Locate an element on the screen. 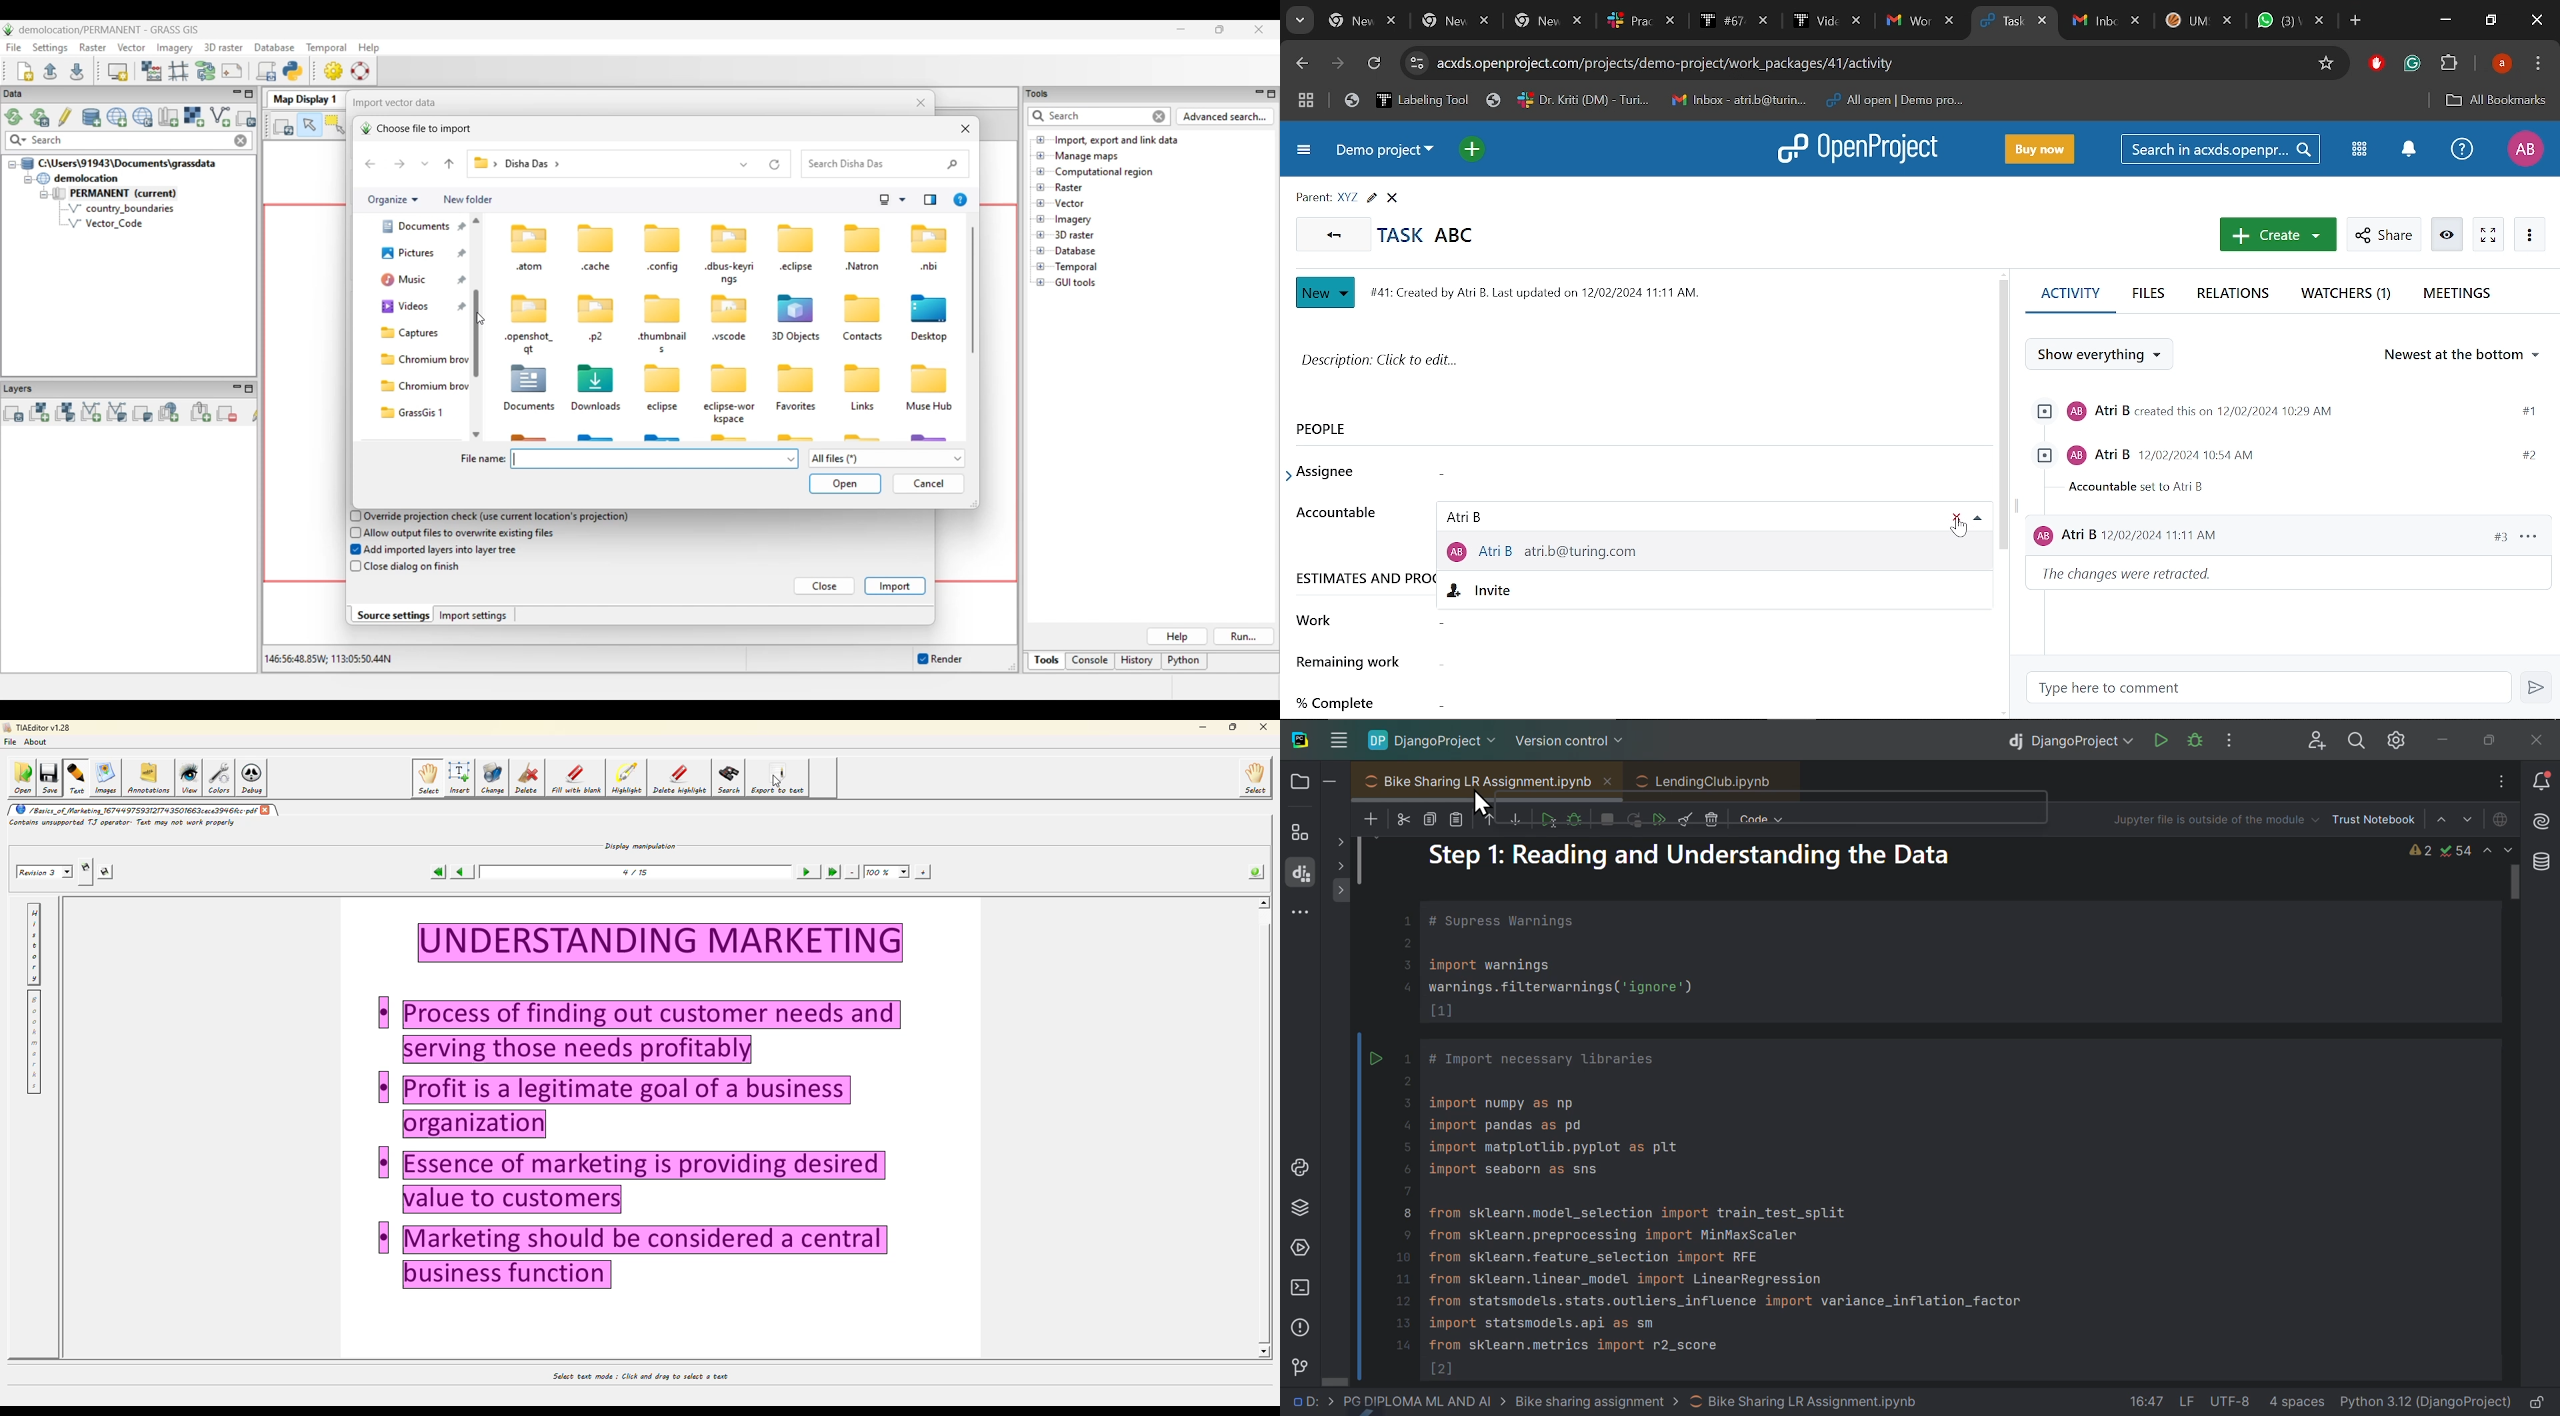  Add new tab is located at coordinates (2356, 23).